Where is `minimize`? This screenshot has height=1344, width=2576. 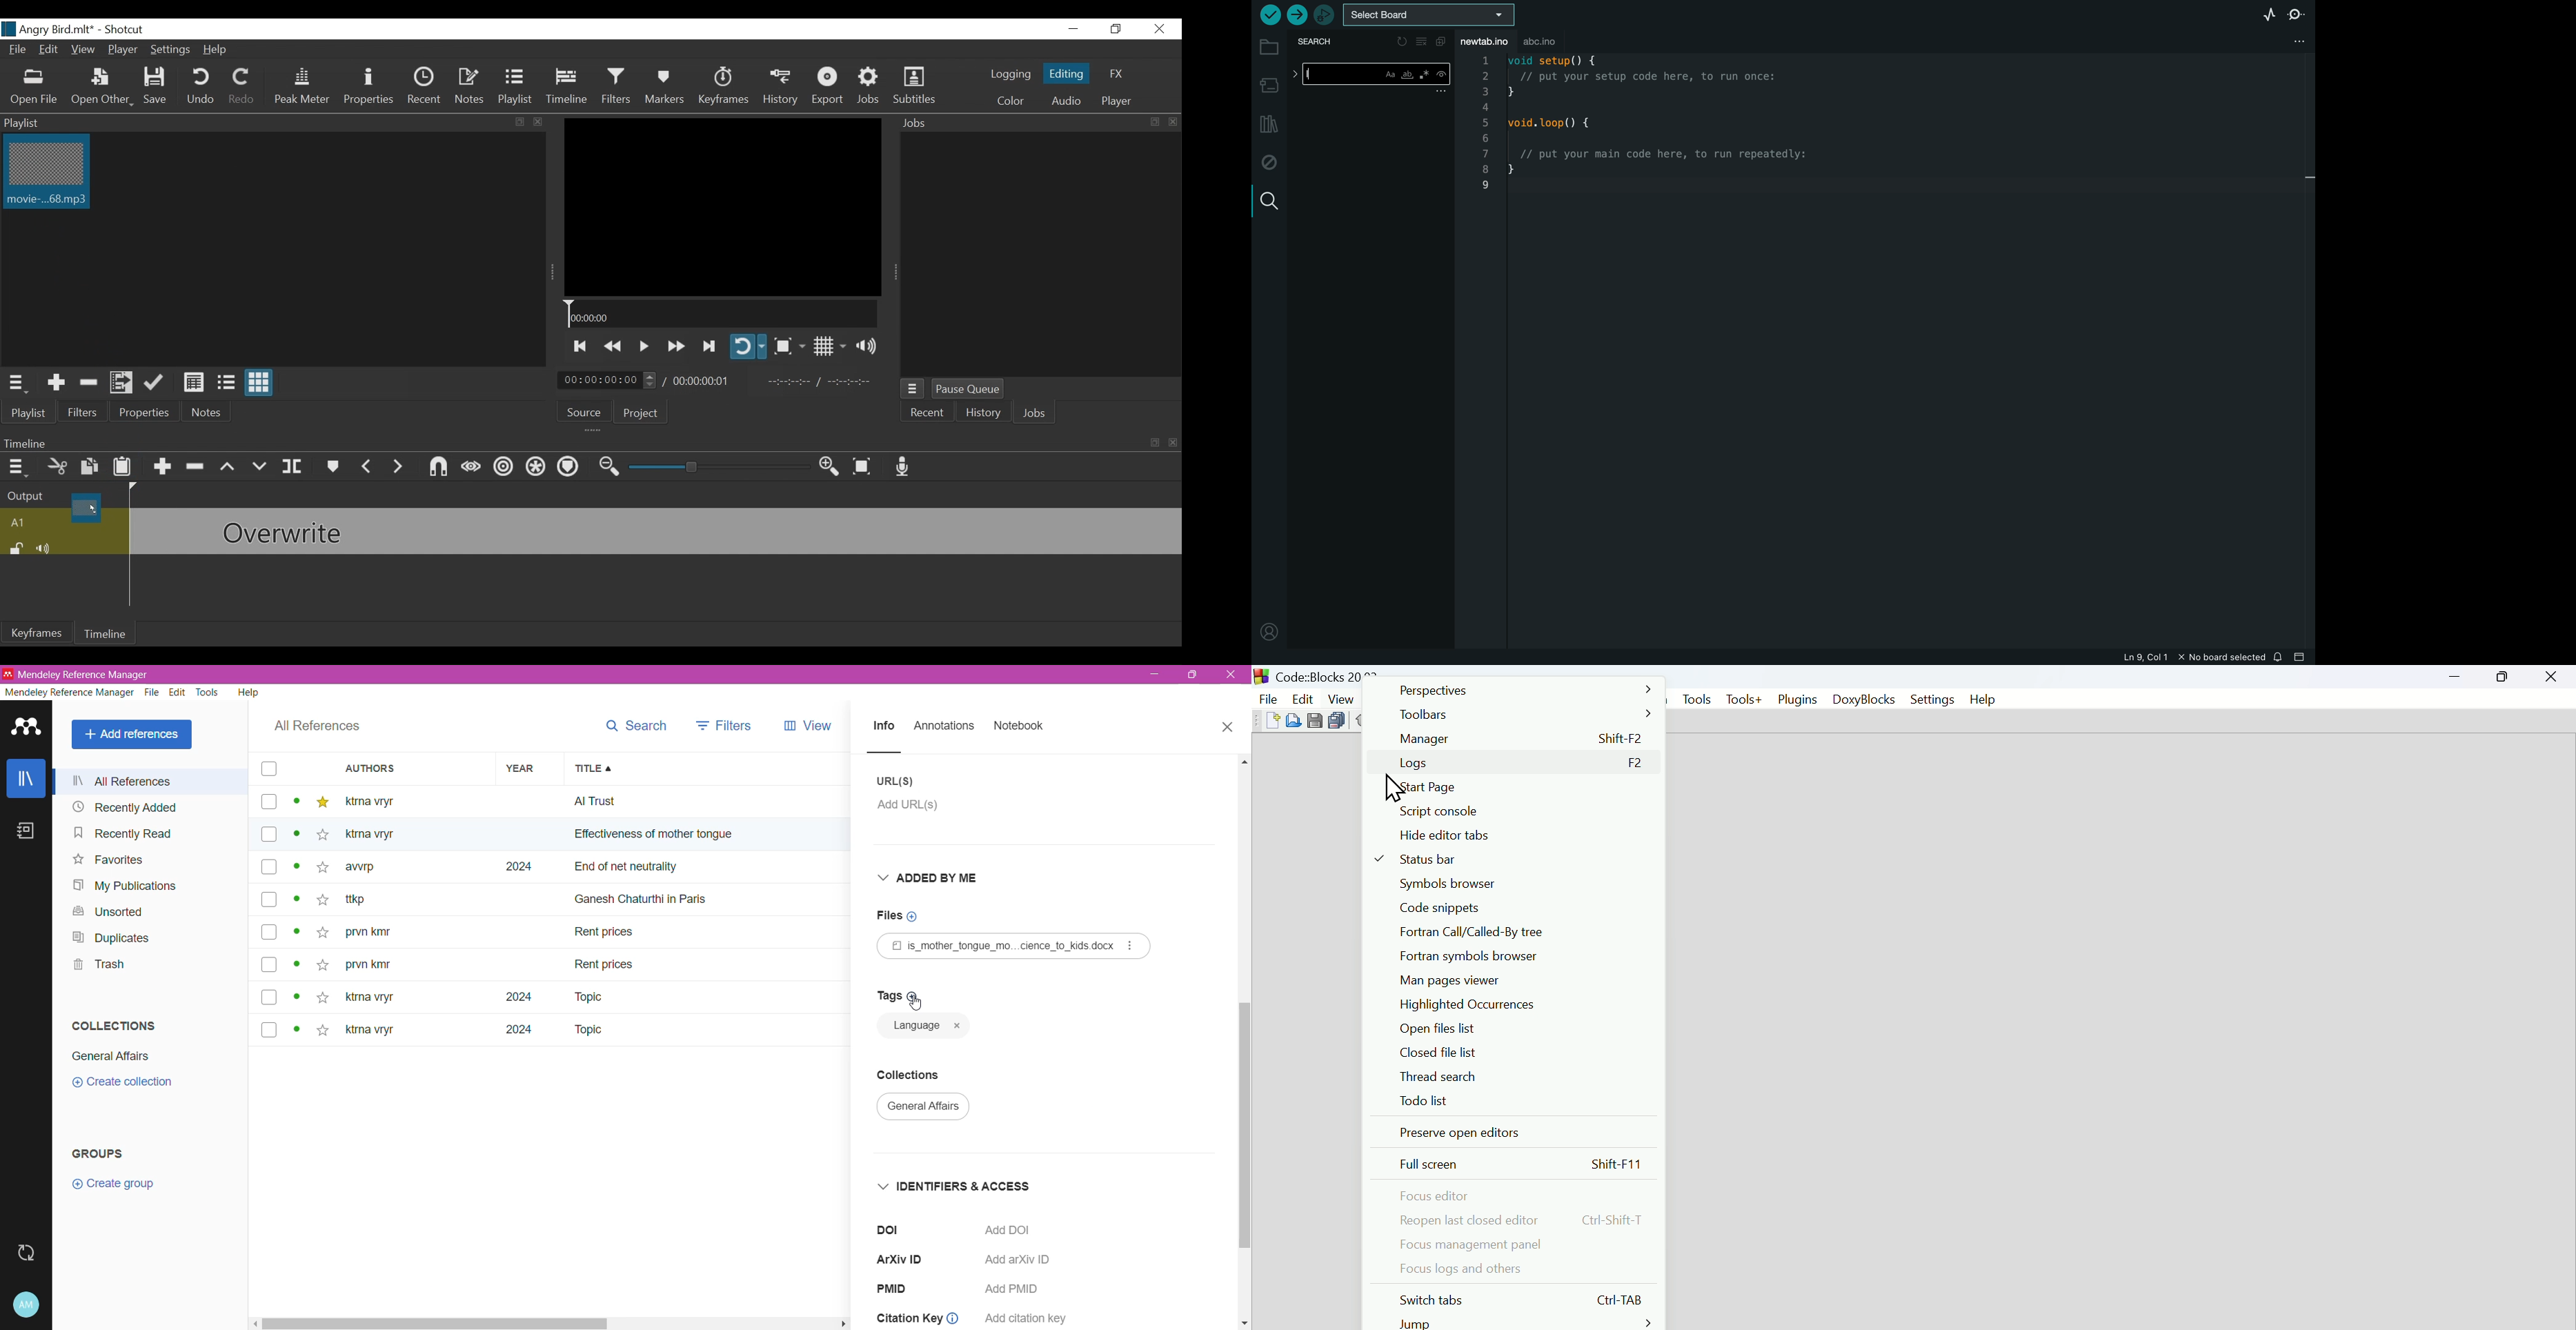
minimize is located at coordinates (2456, 678).